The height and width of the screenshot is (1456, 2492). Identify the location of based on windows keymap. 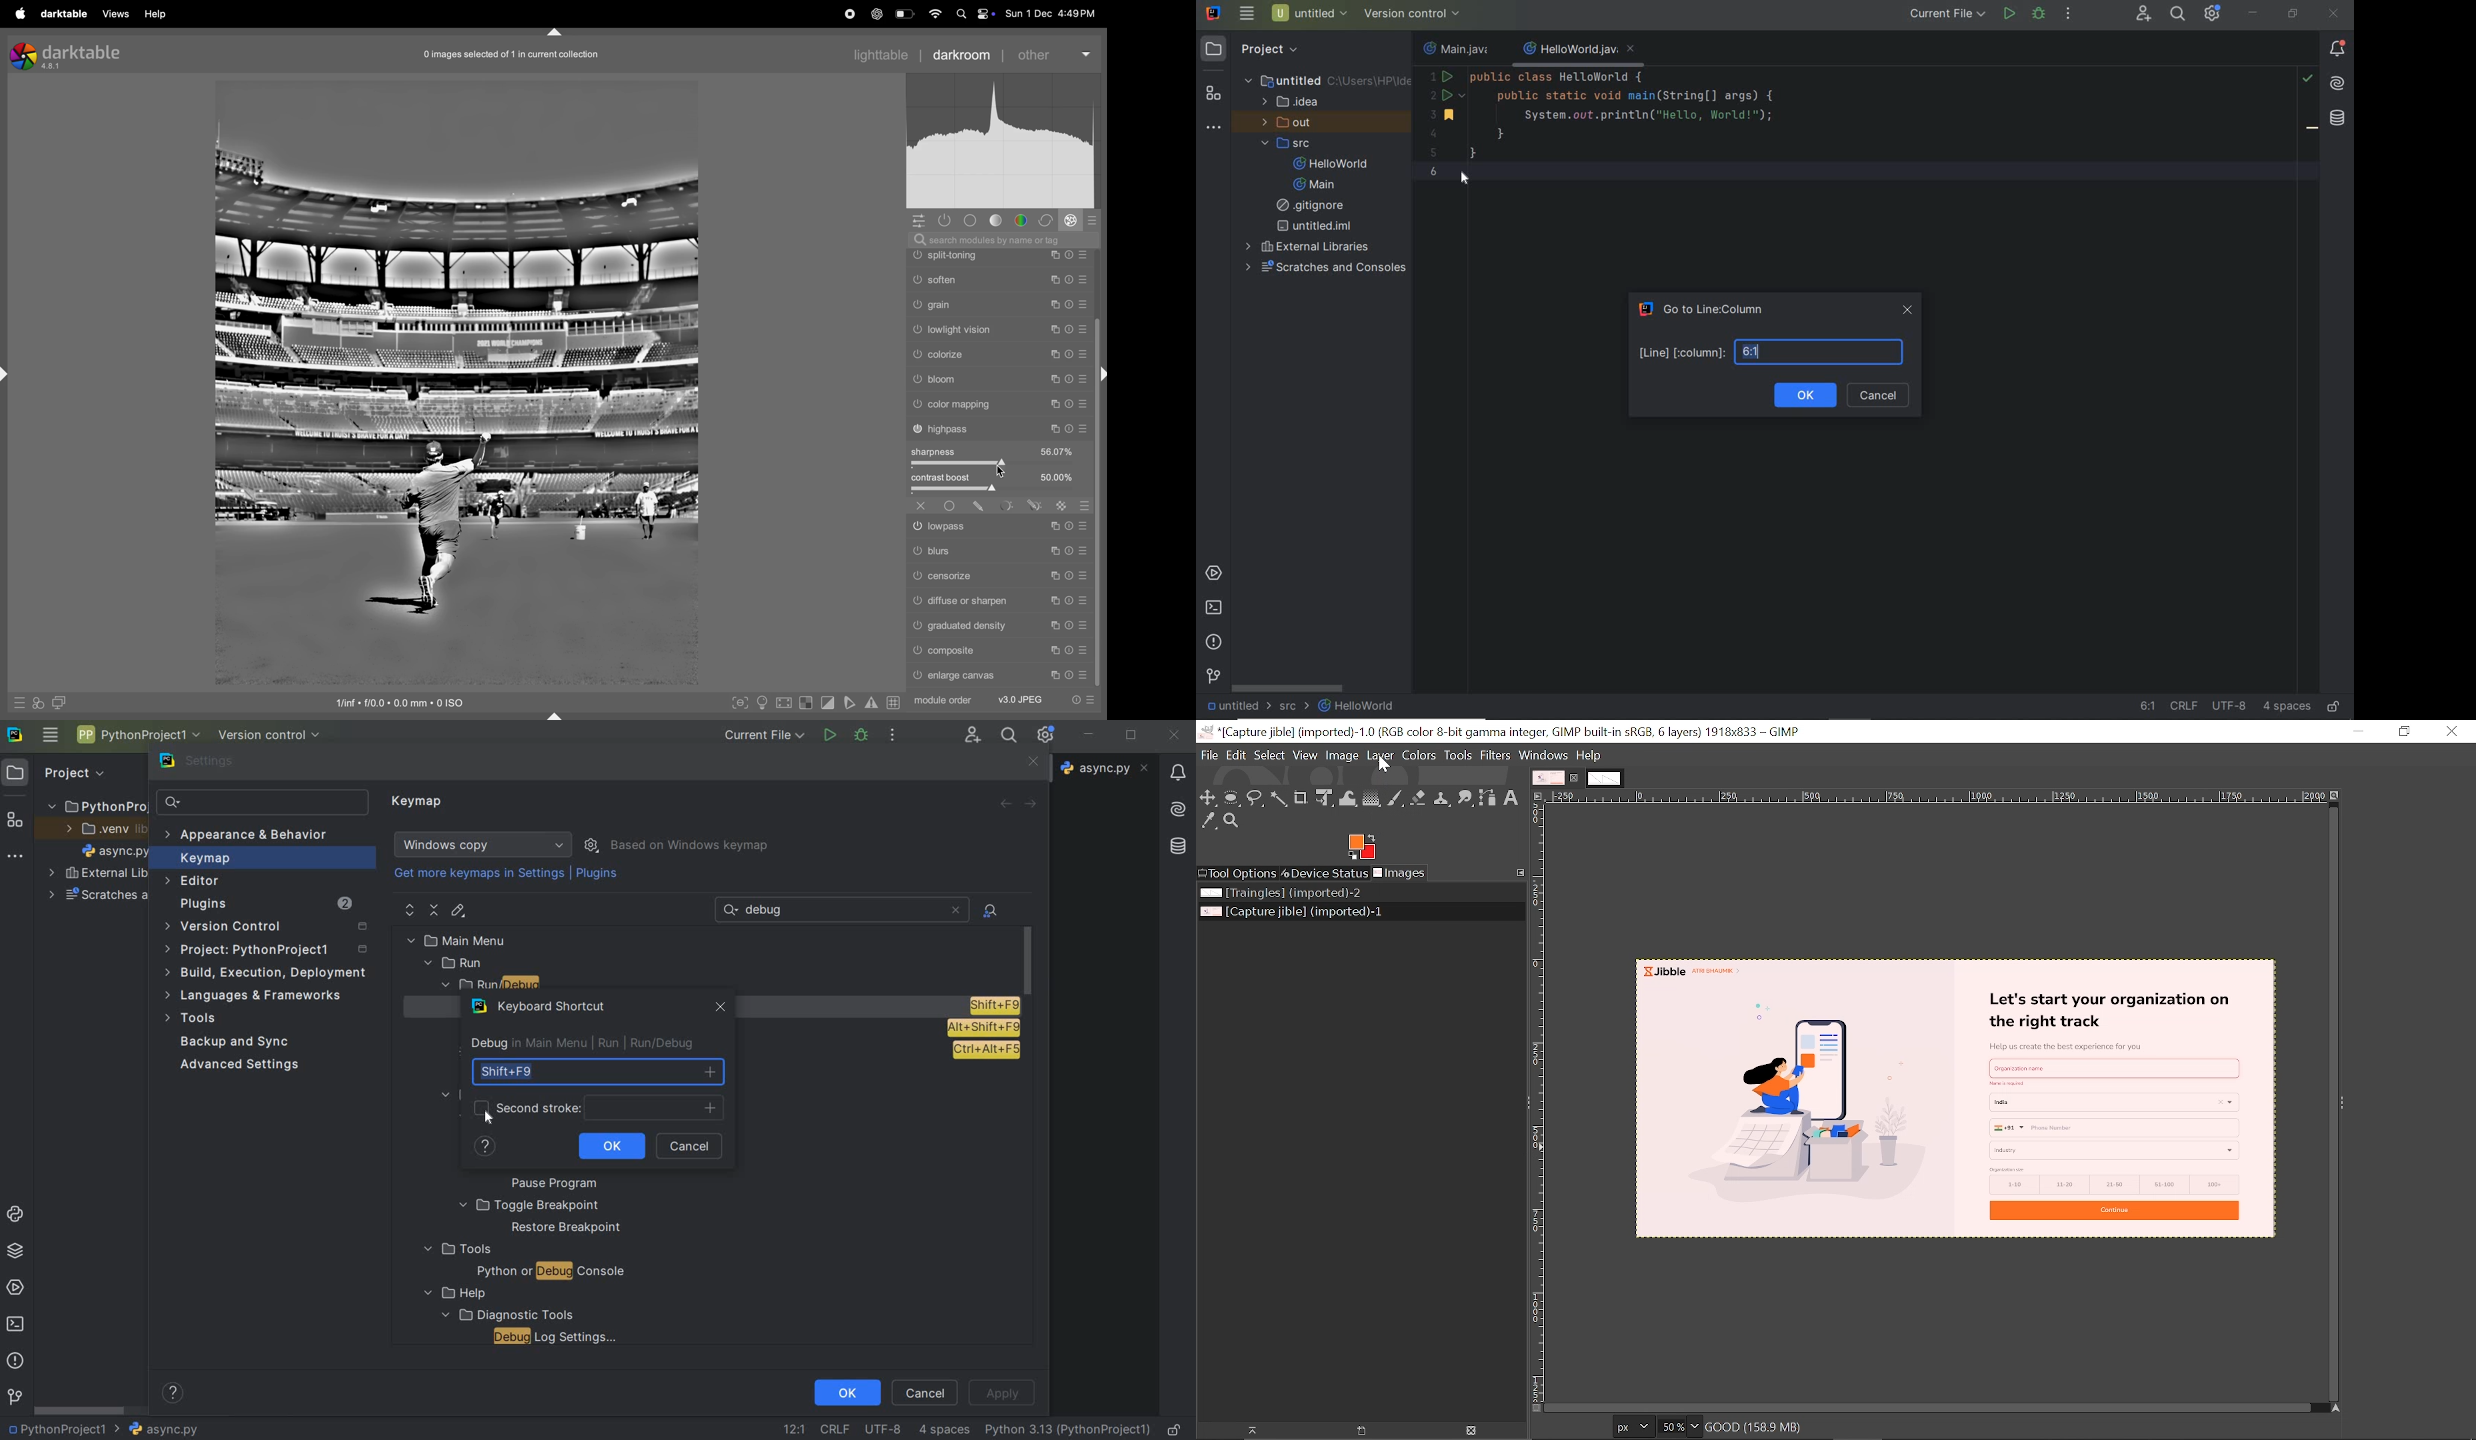
(691, 846).